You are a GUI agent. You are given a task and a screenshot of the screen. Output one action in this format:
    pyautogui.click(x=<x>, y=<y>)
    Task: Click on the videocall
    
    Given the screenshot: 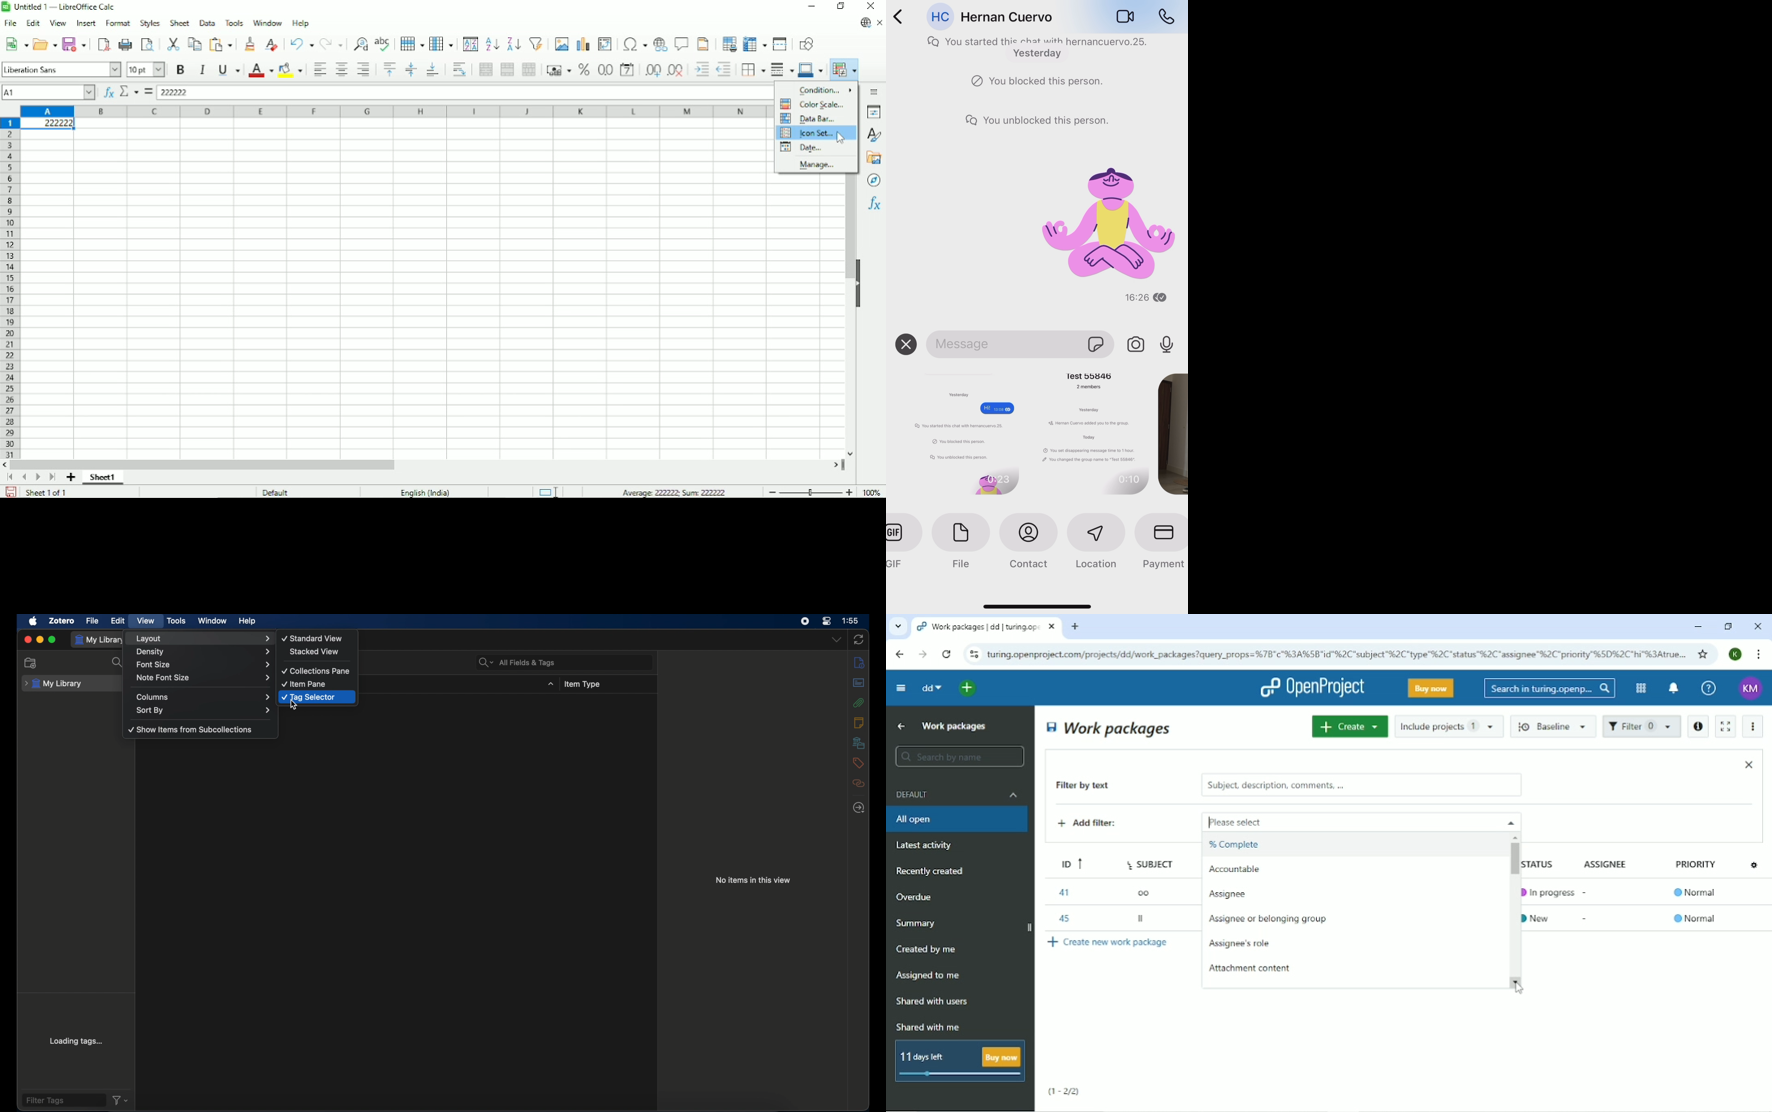 What is the action you would take?
    pyautogui.click(x=1126, y=16)
    